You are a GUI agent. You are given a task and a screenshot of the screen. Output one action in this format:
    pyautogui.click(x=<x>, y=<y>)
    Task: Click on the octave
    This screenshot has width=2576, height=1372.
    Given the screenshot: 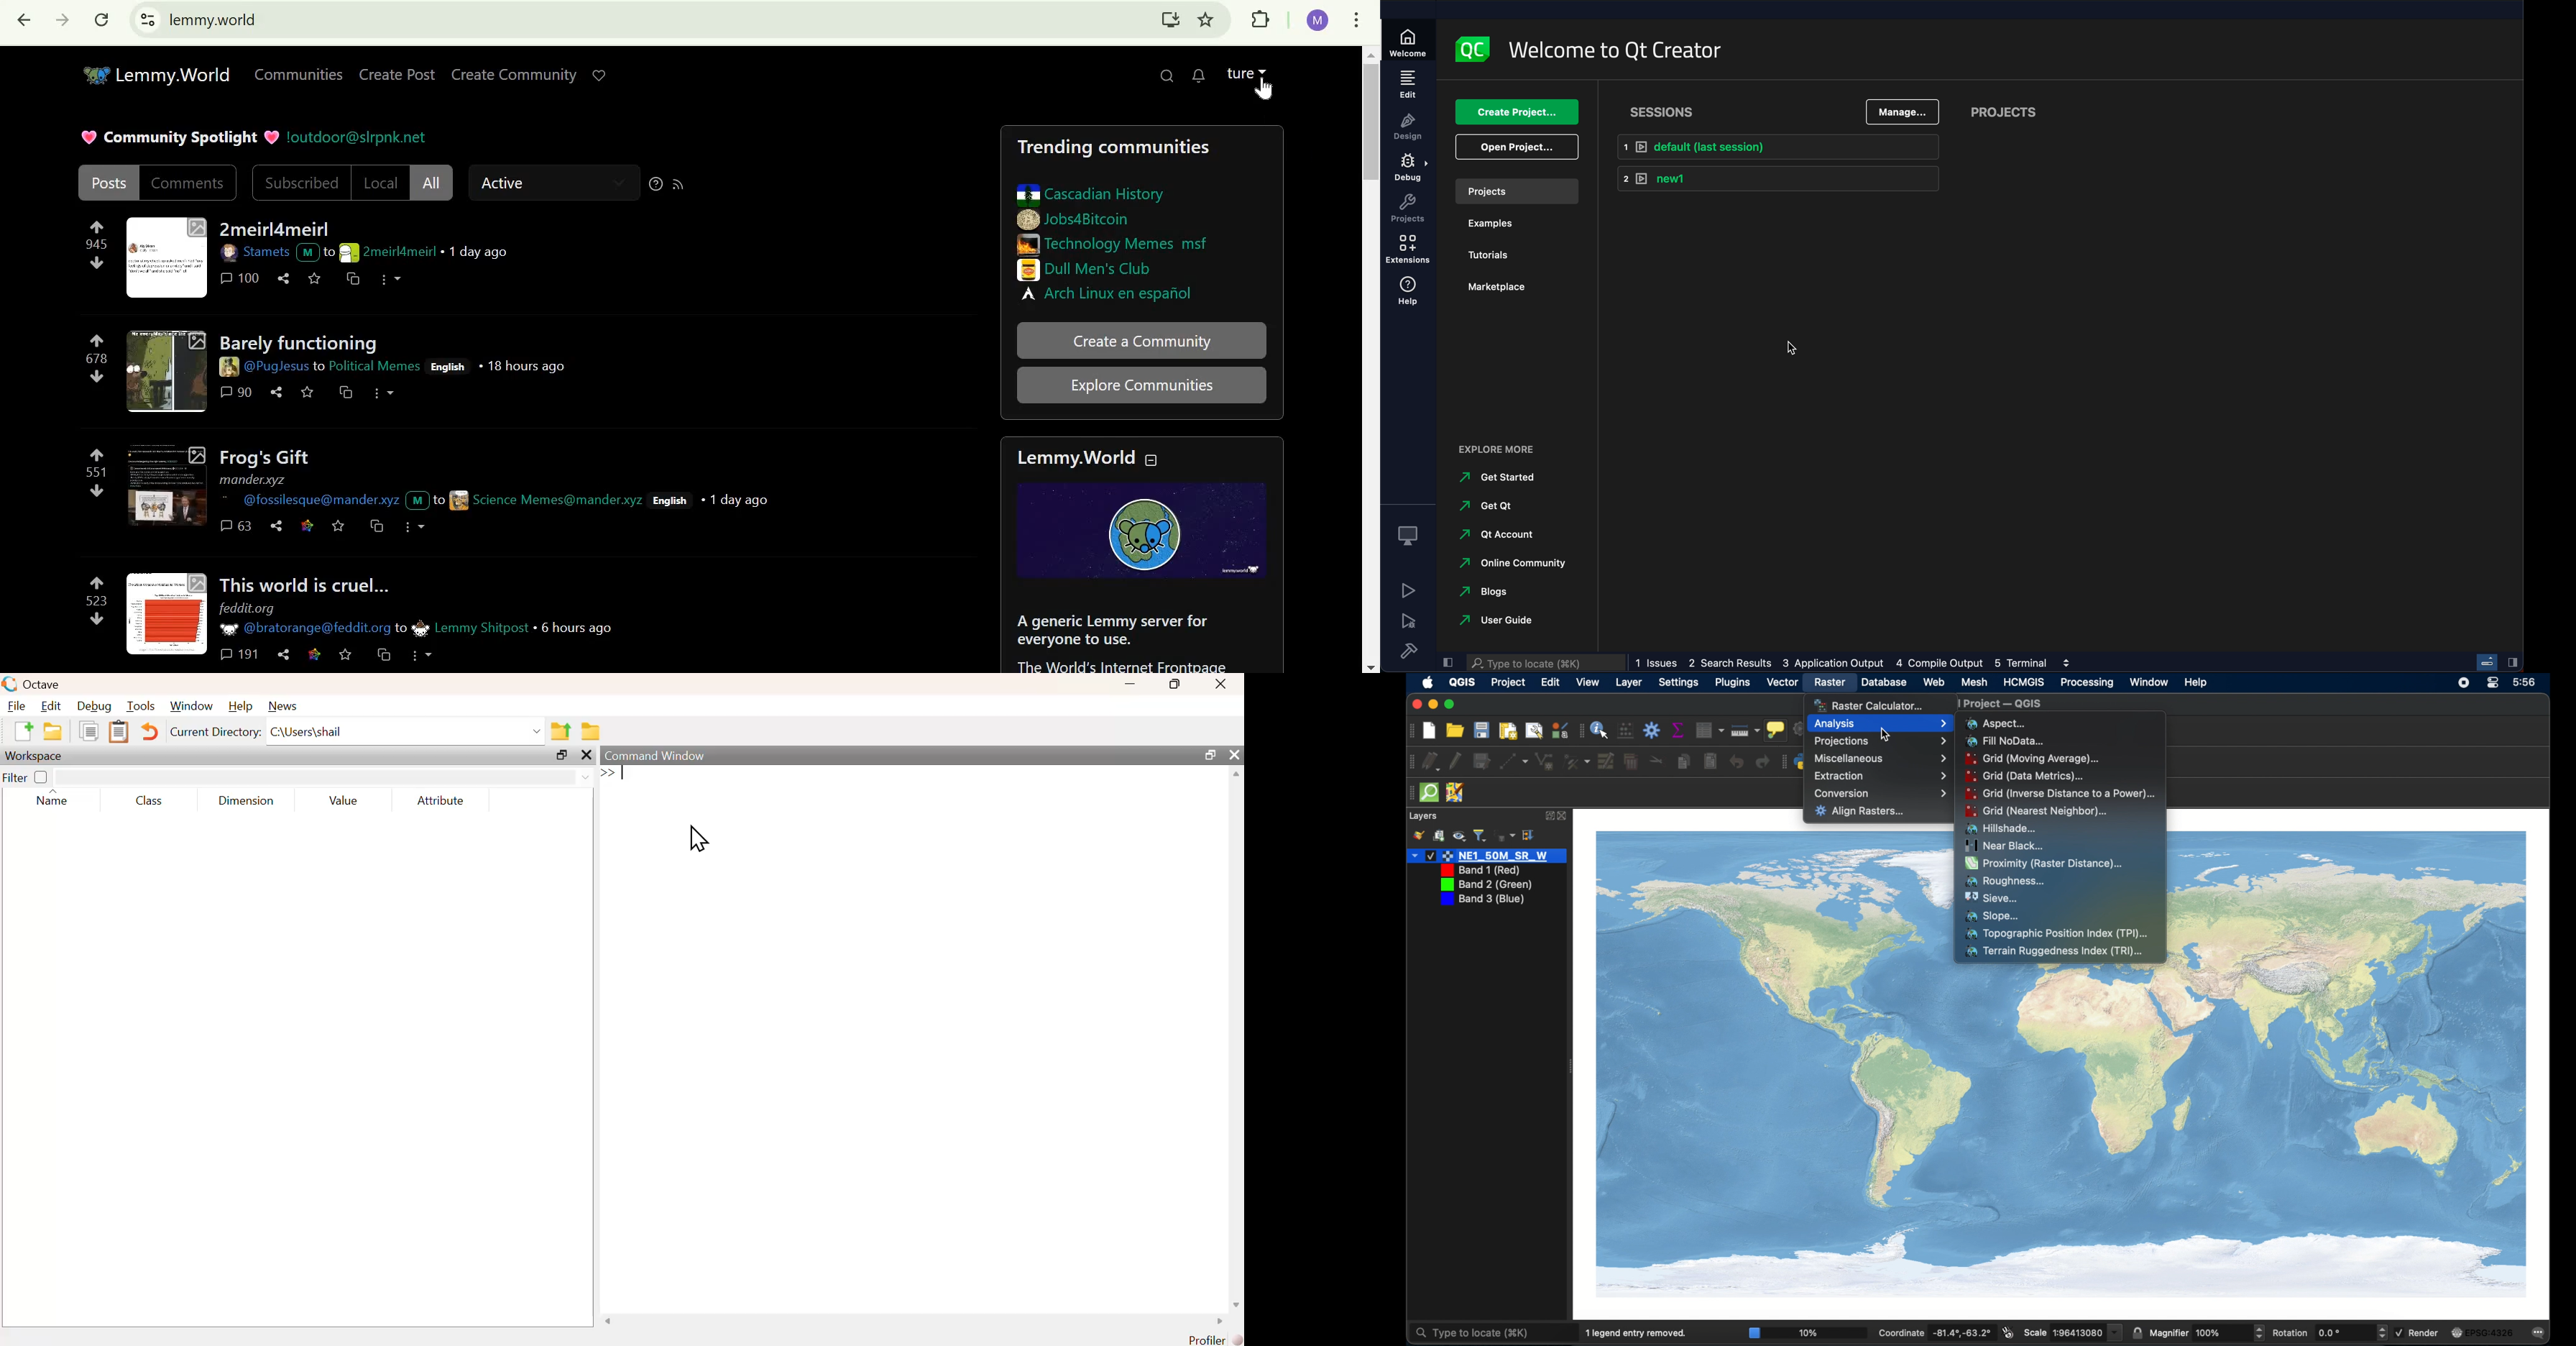 What is the action you would take?
    pyautogui.click(x=33, y=684)
    